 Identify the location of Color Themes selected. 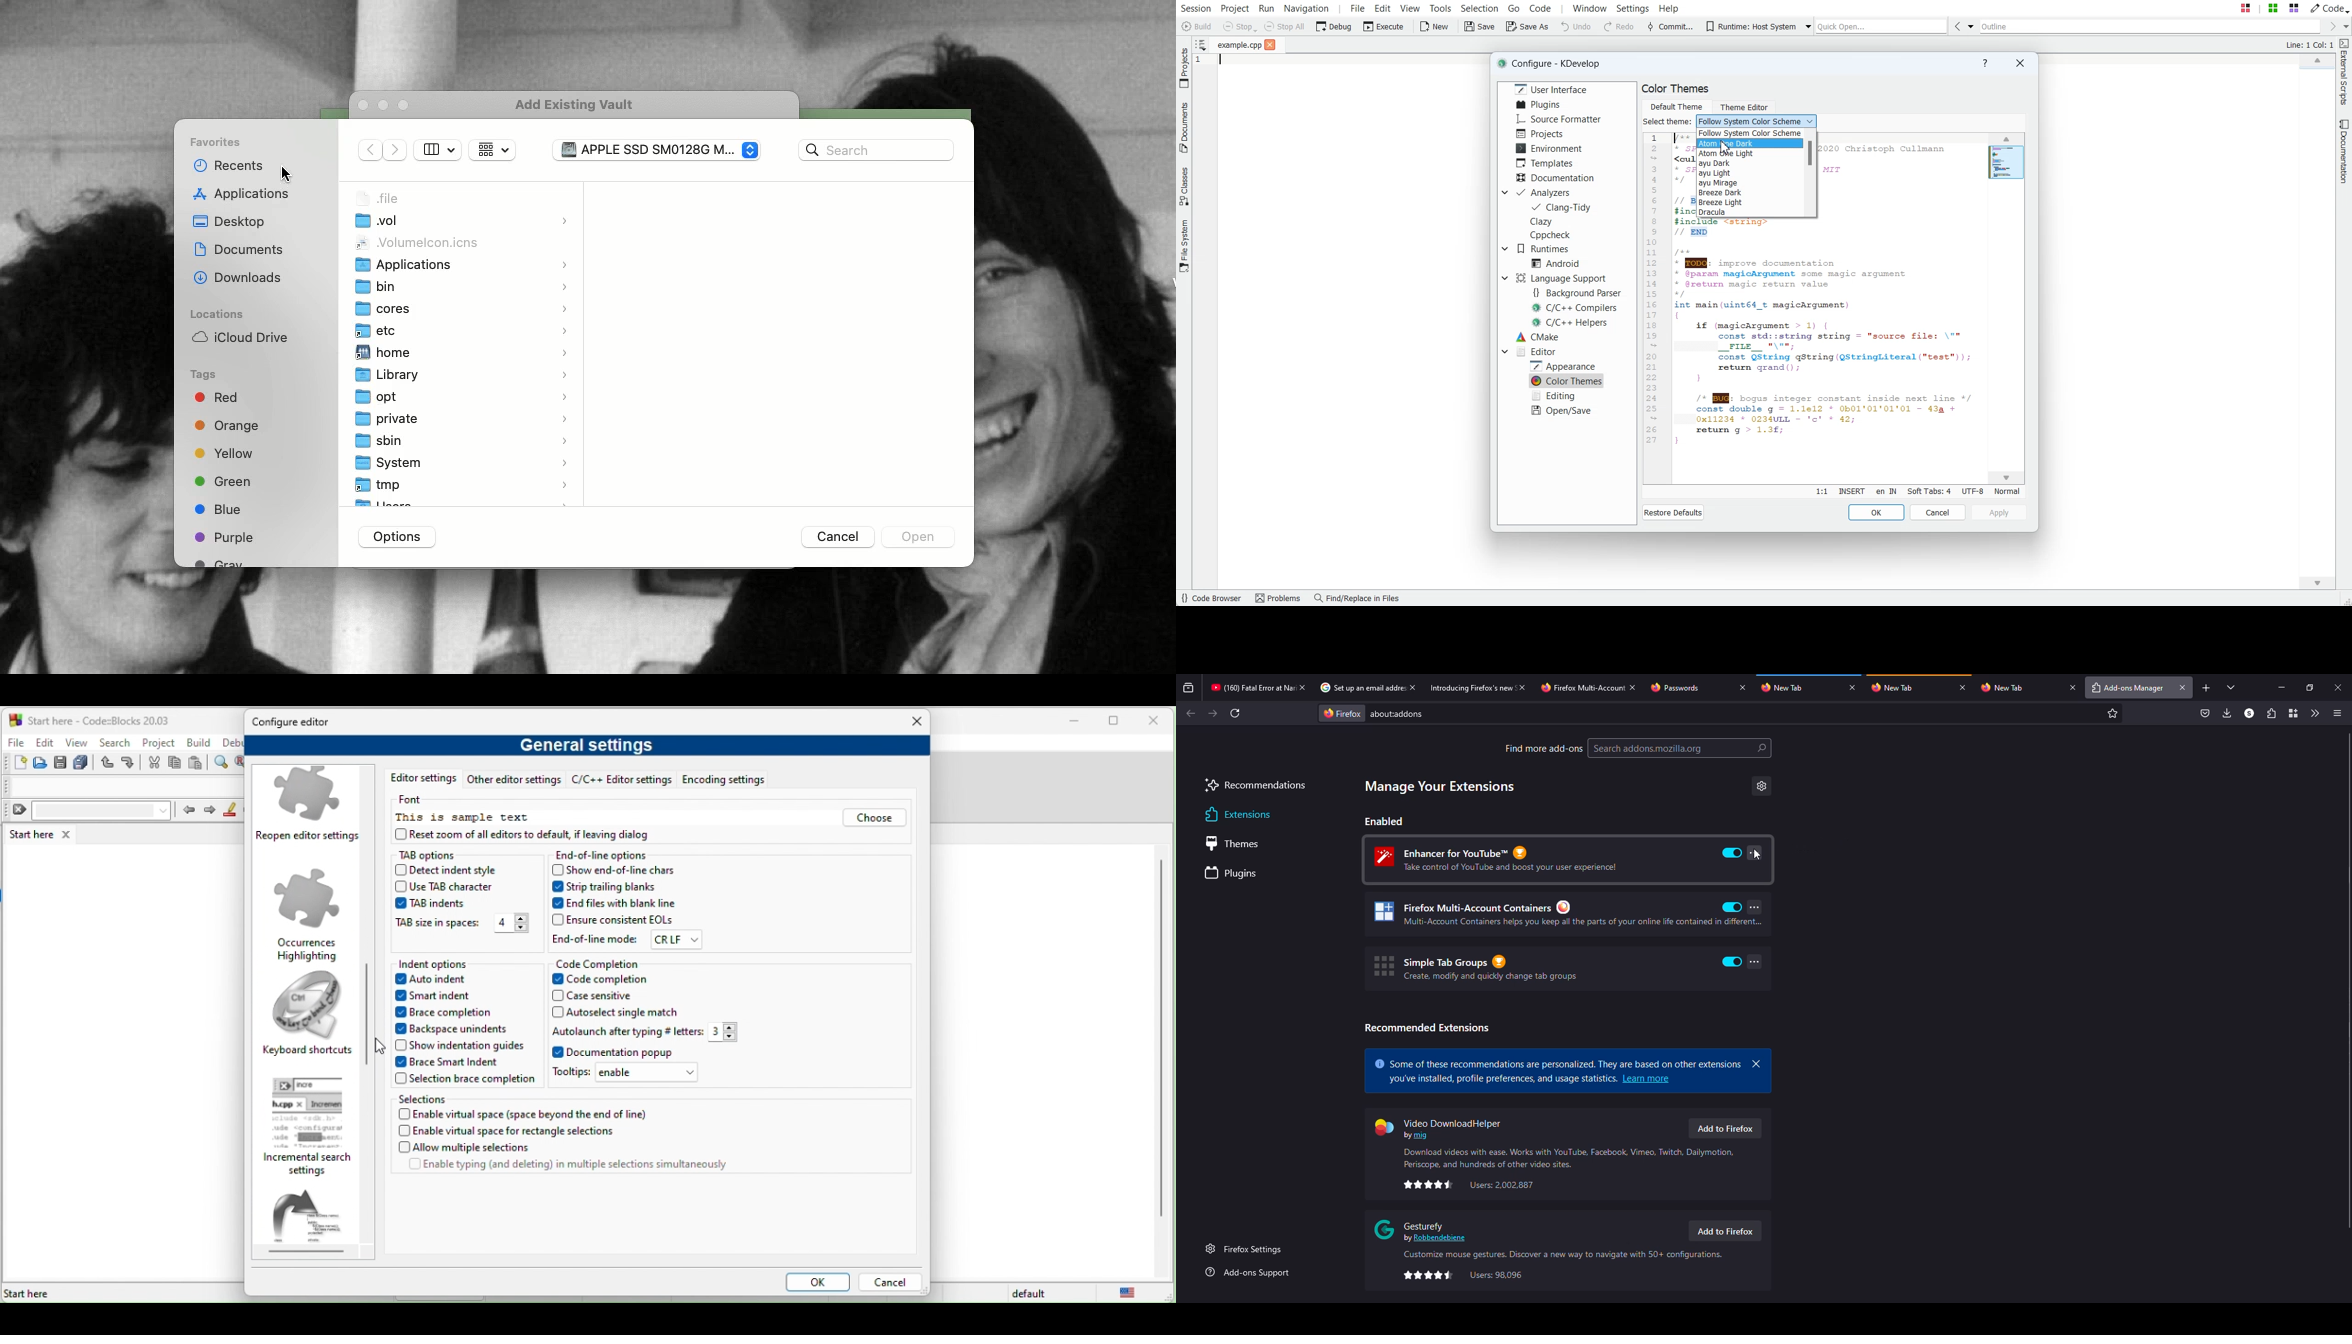
(1567, 381).